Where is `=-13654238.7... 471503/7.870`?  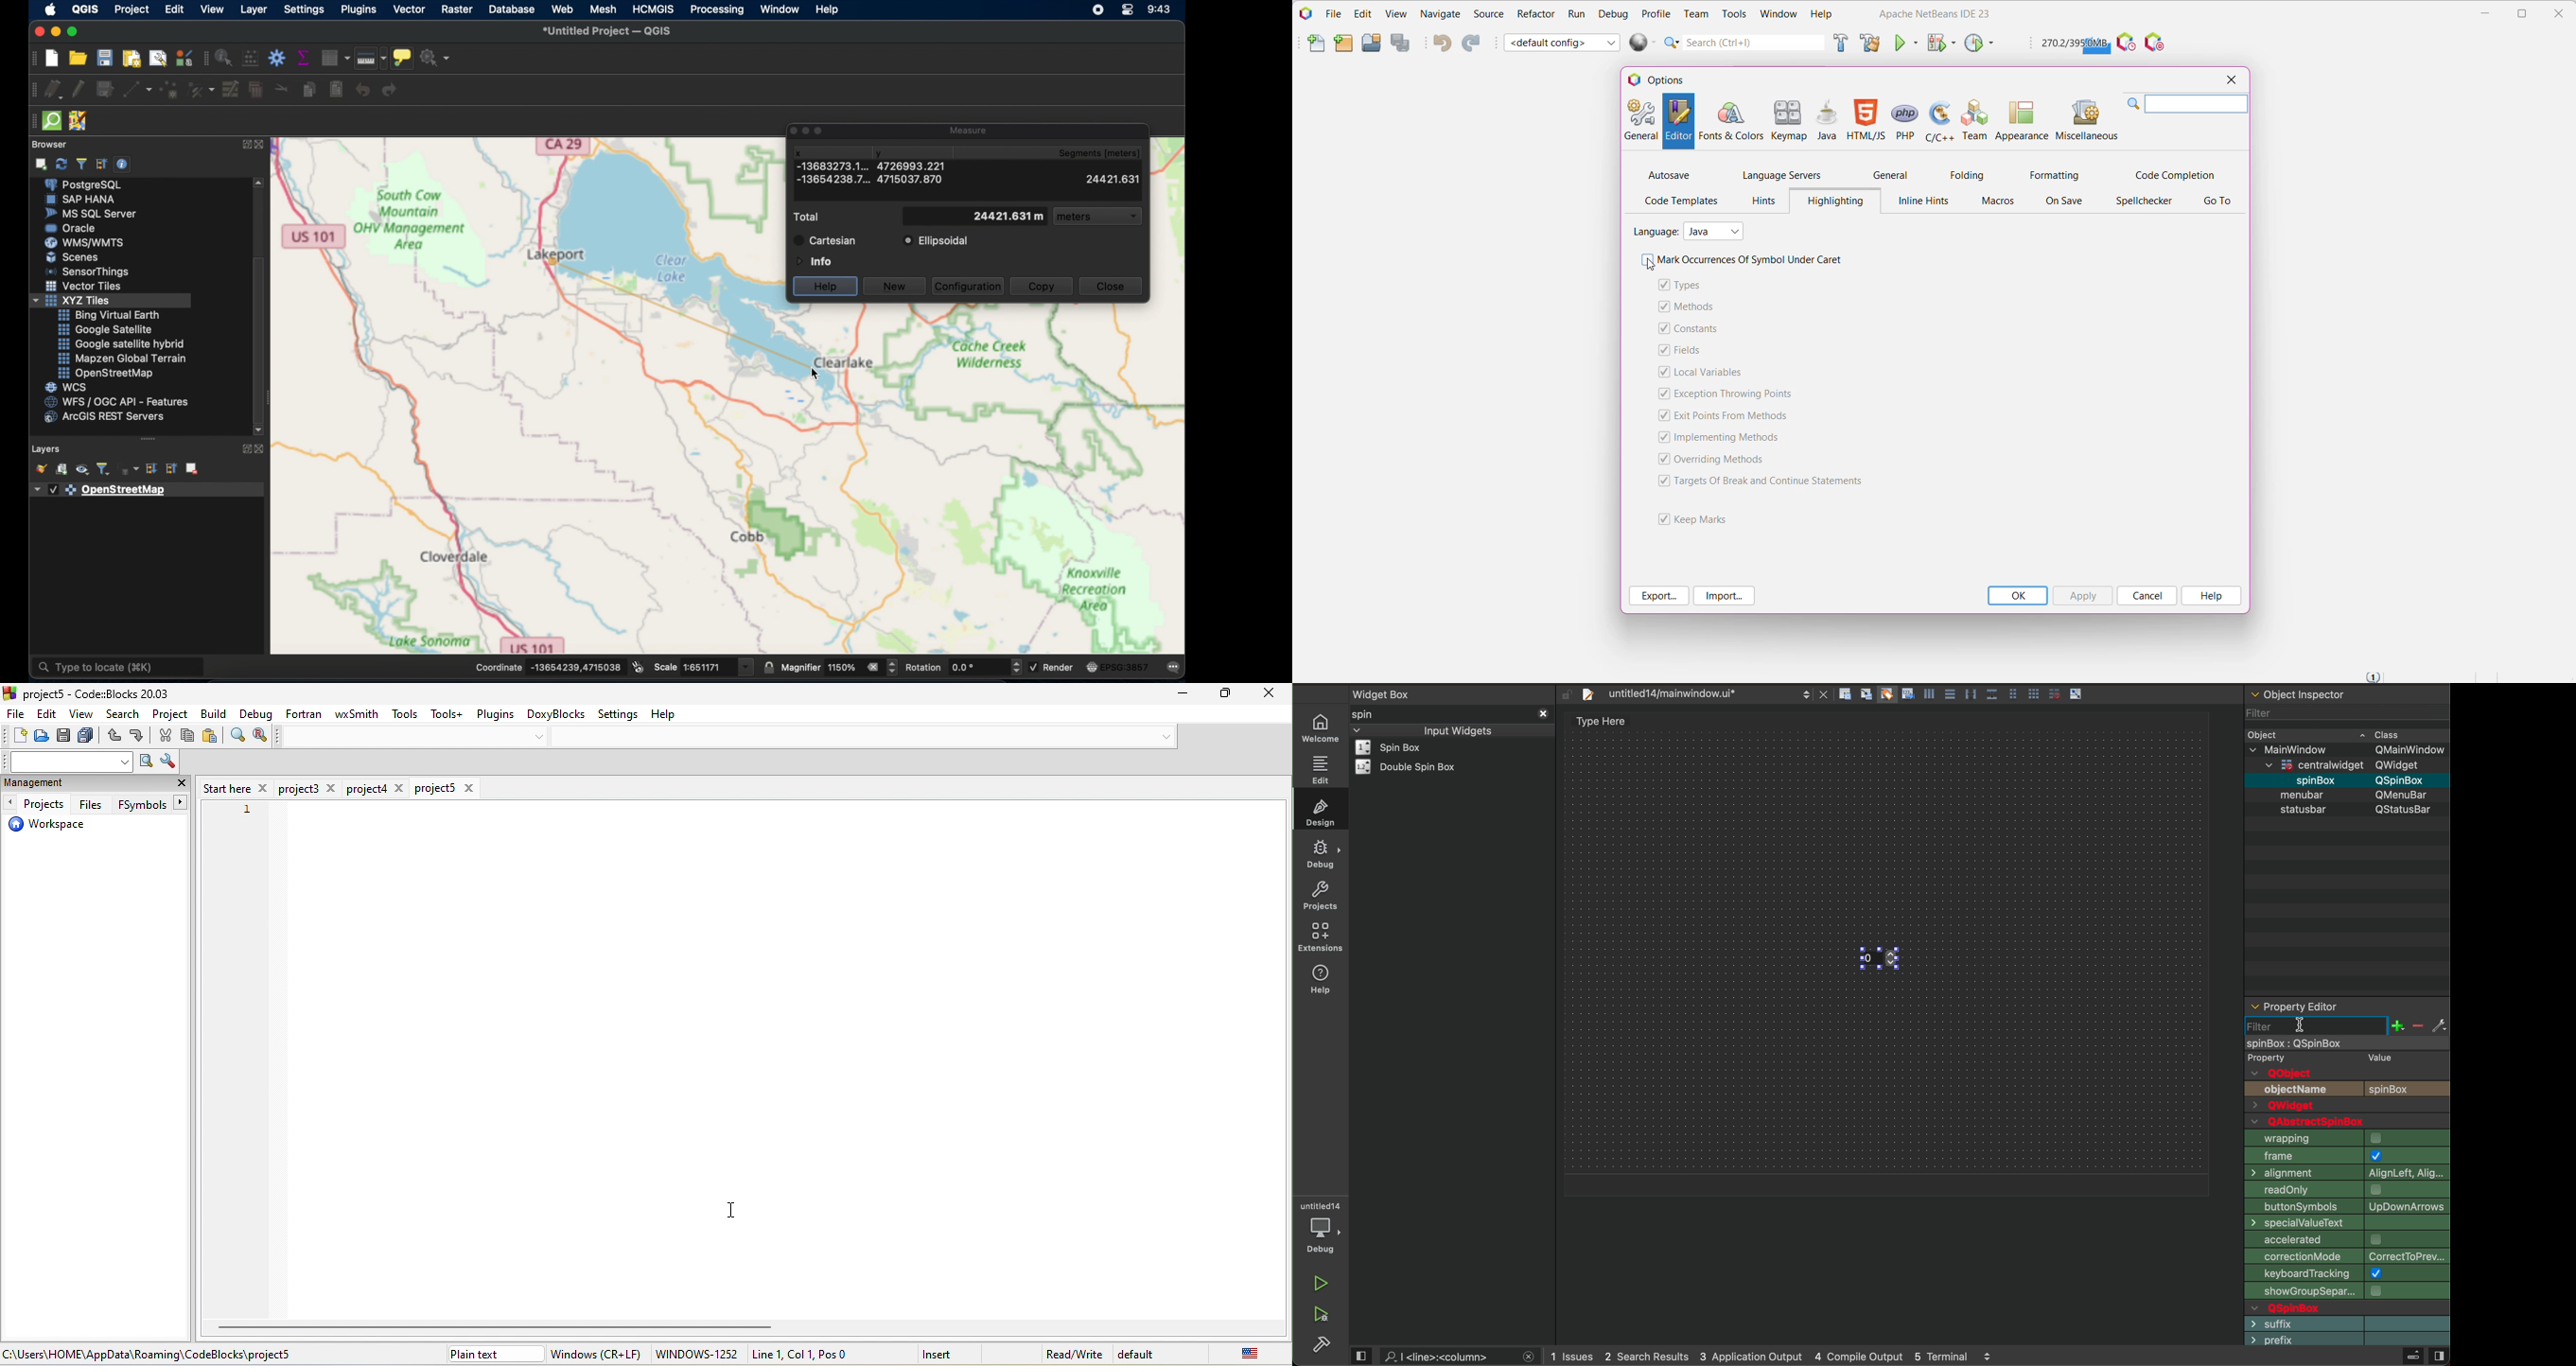
=-13654238.7... 471503/7.870 is located at coordinates (871, 180).